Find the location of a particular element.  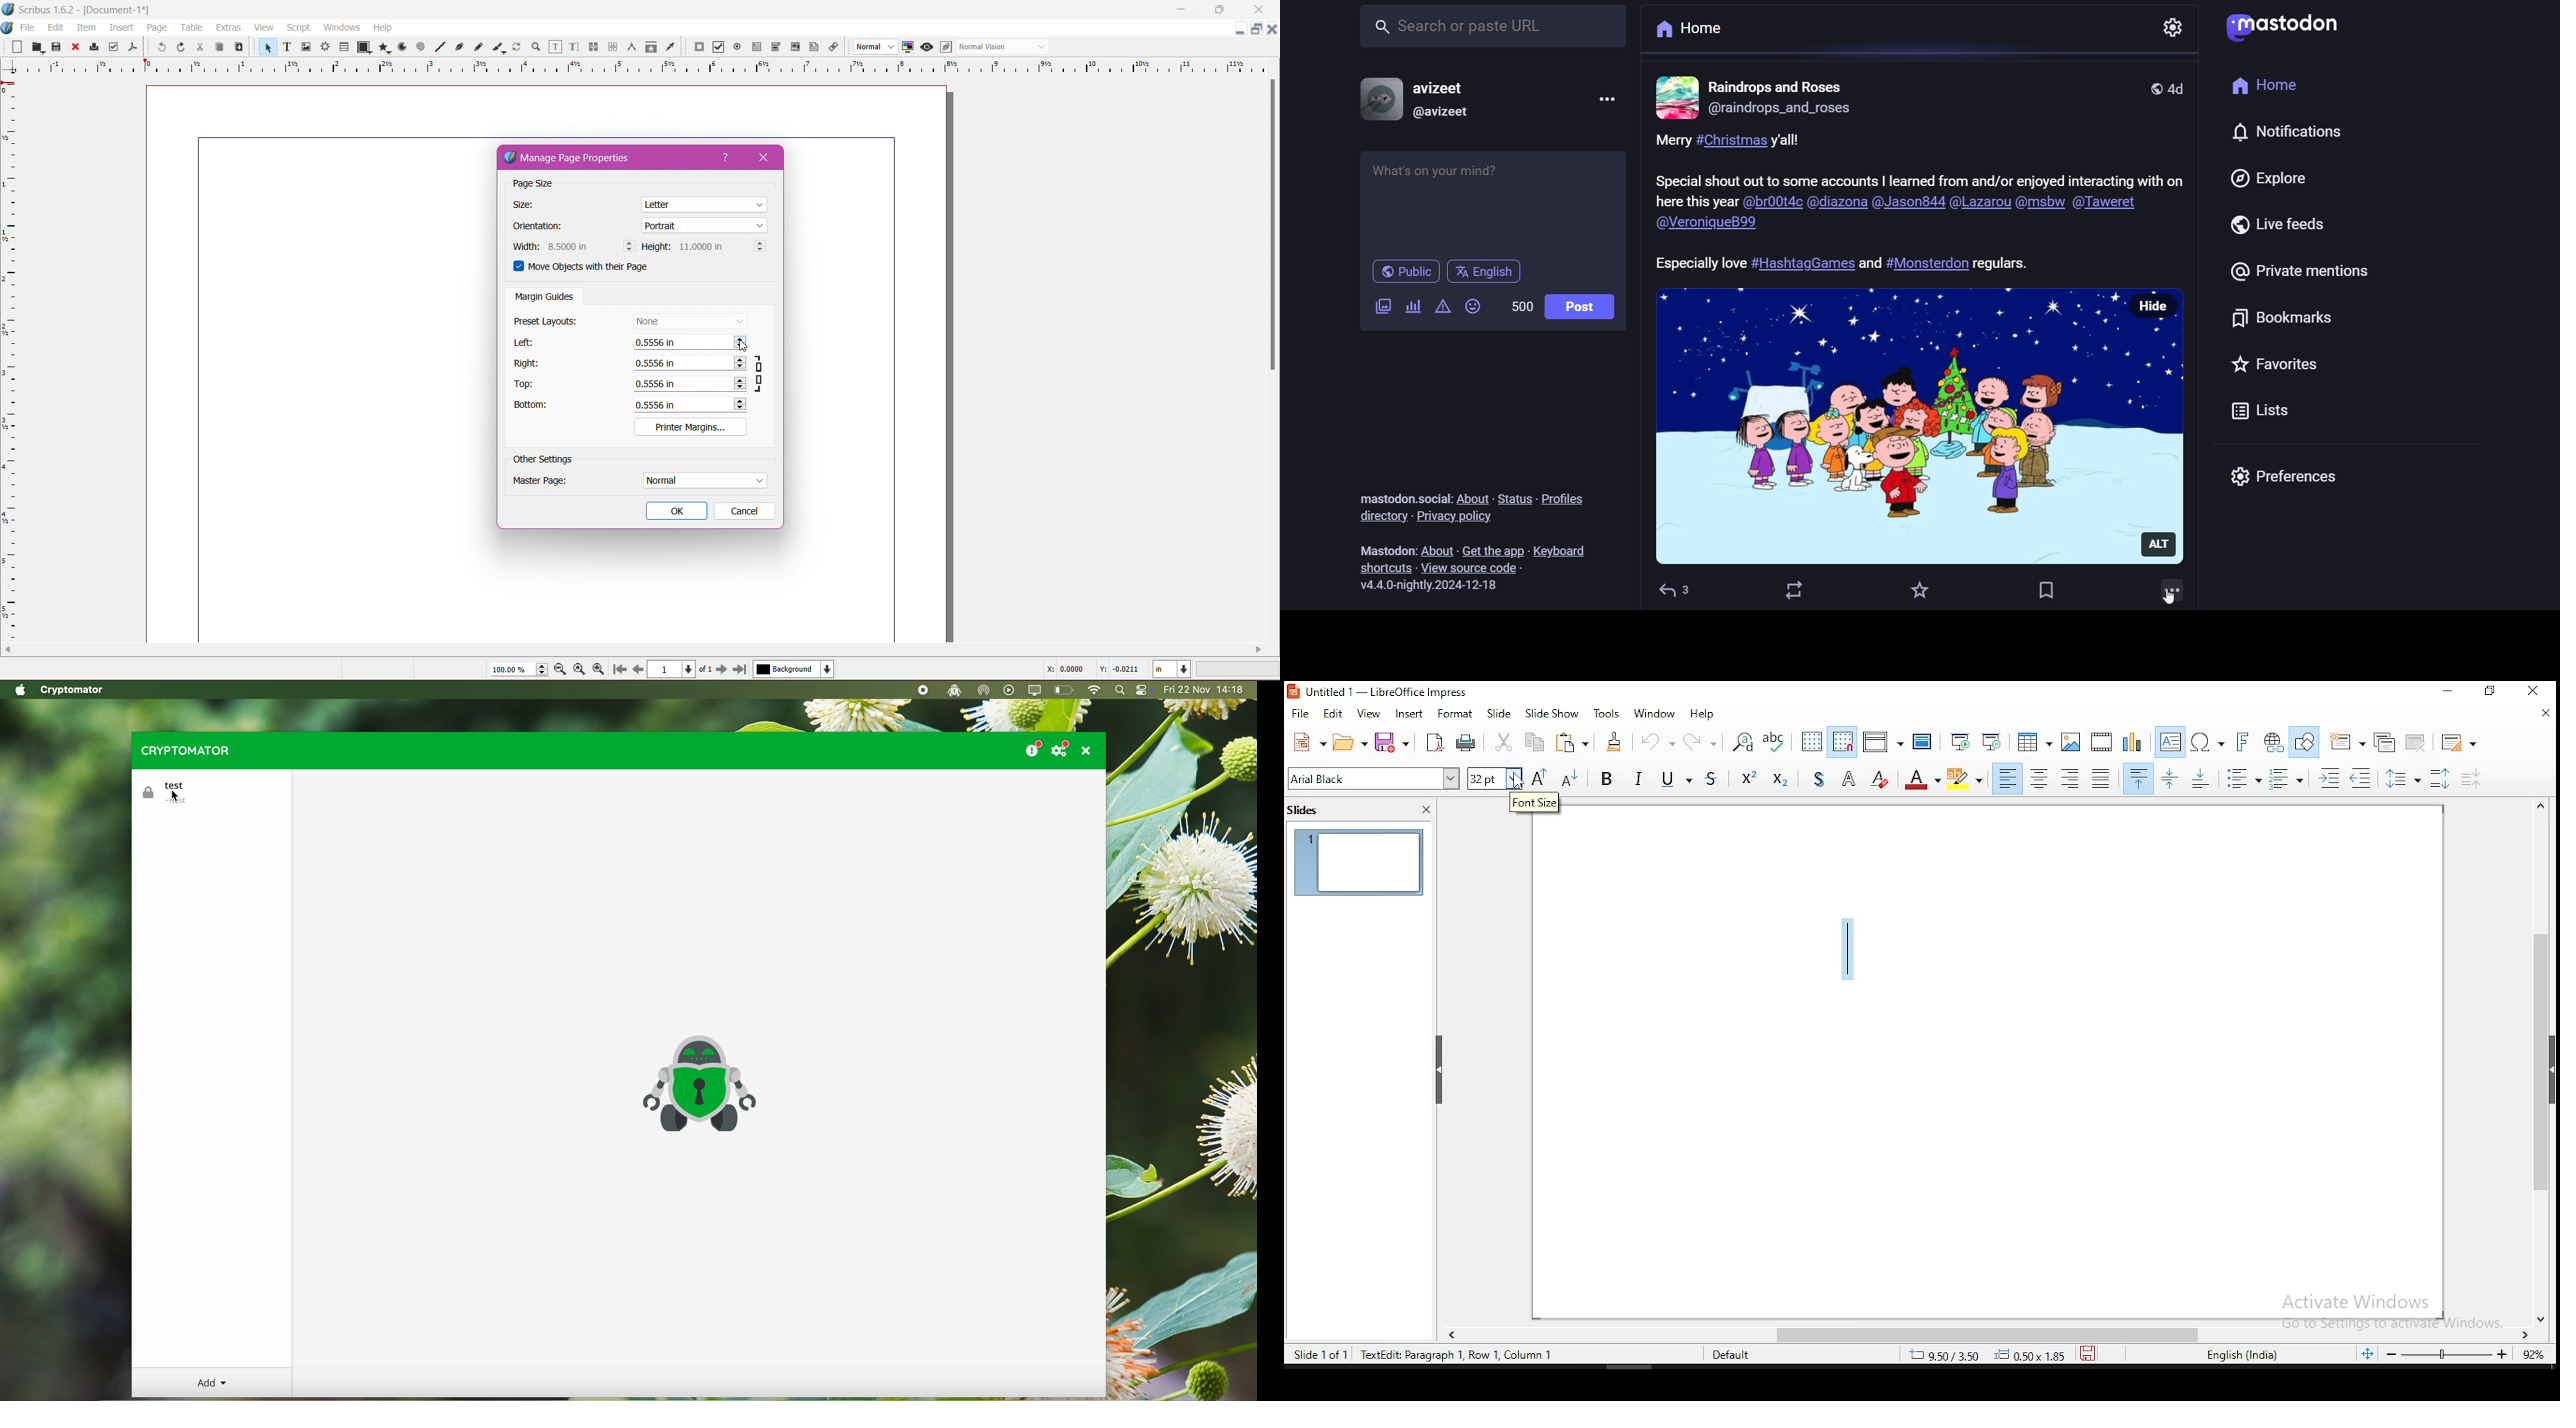

tools is located at coordinates (1608, 712).